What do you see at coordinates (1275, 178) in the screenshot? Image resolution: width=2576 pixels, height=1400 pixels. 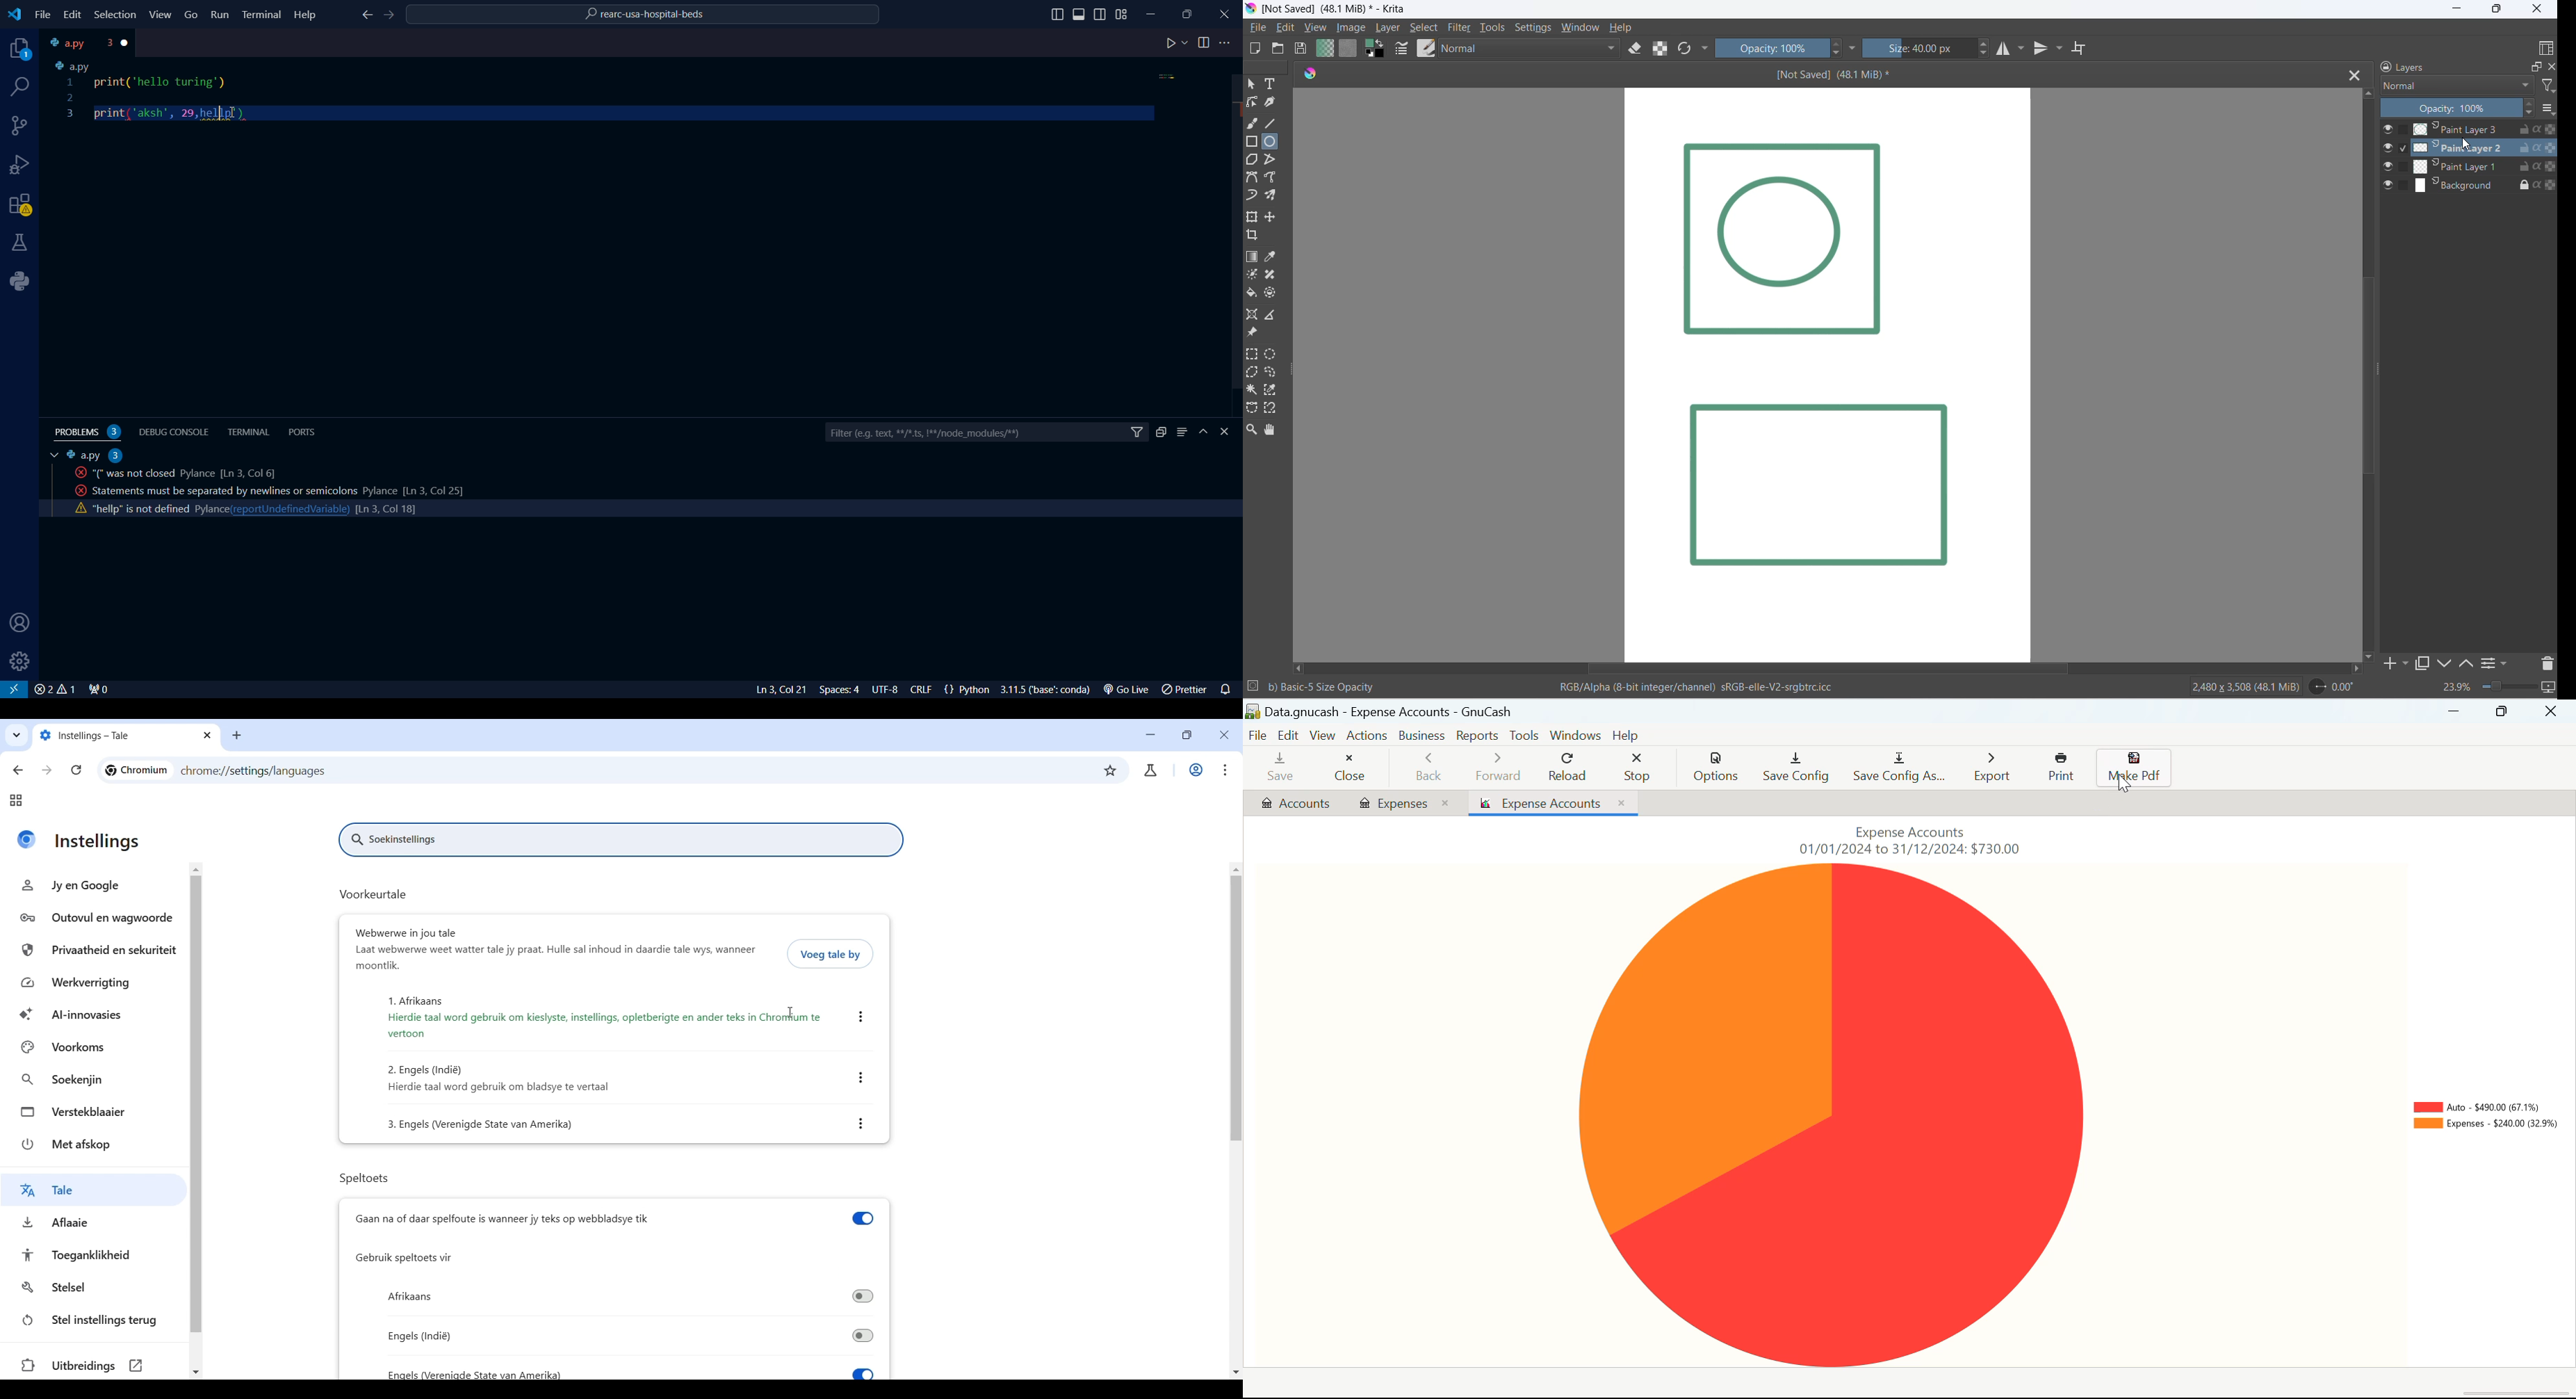 I see `freehand path tool` at bounding box center [1275, 178].